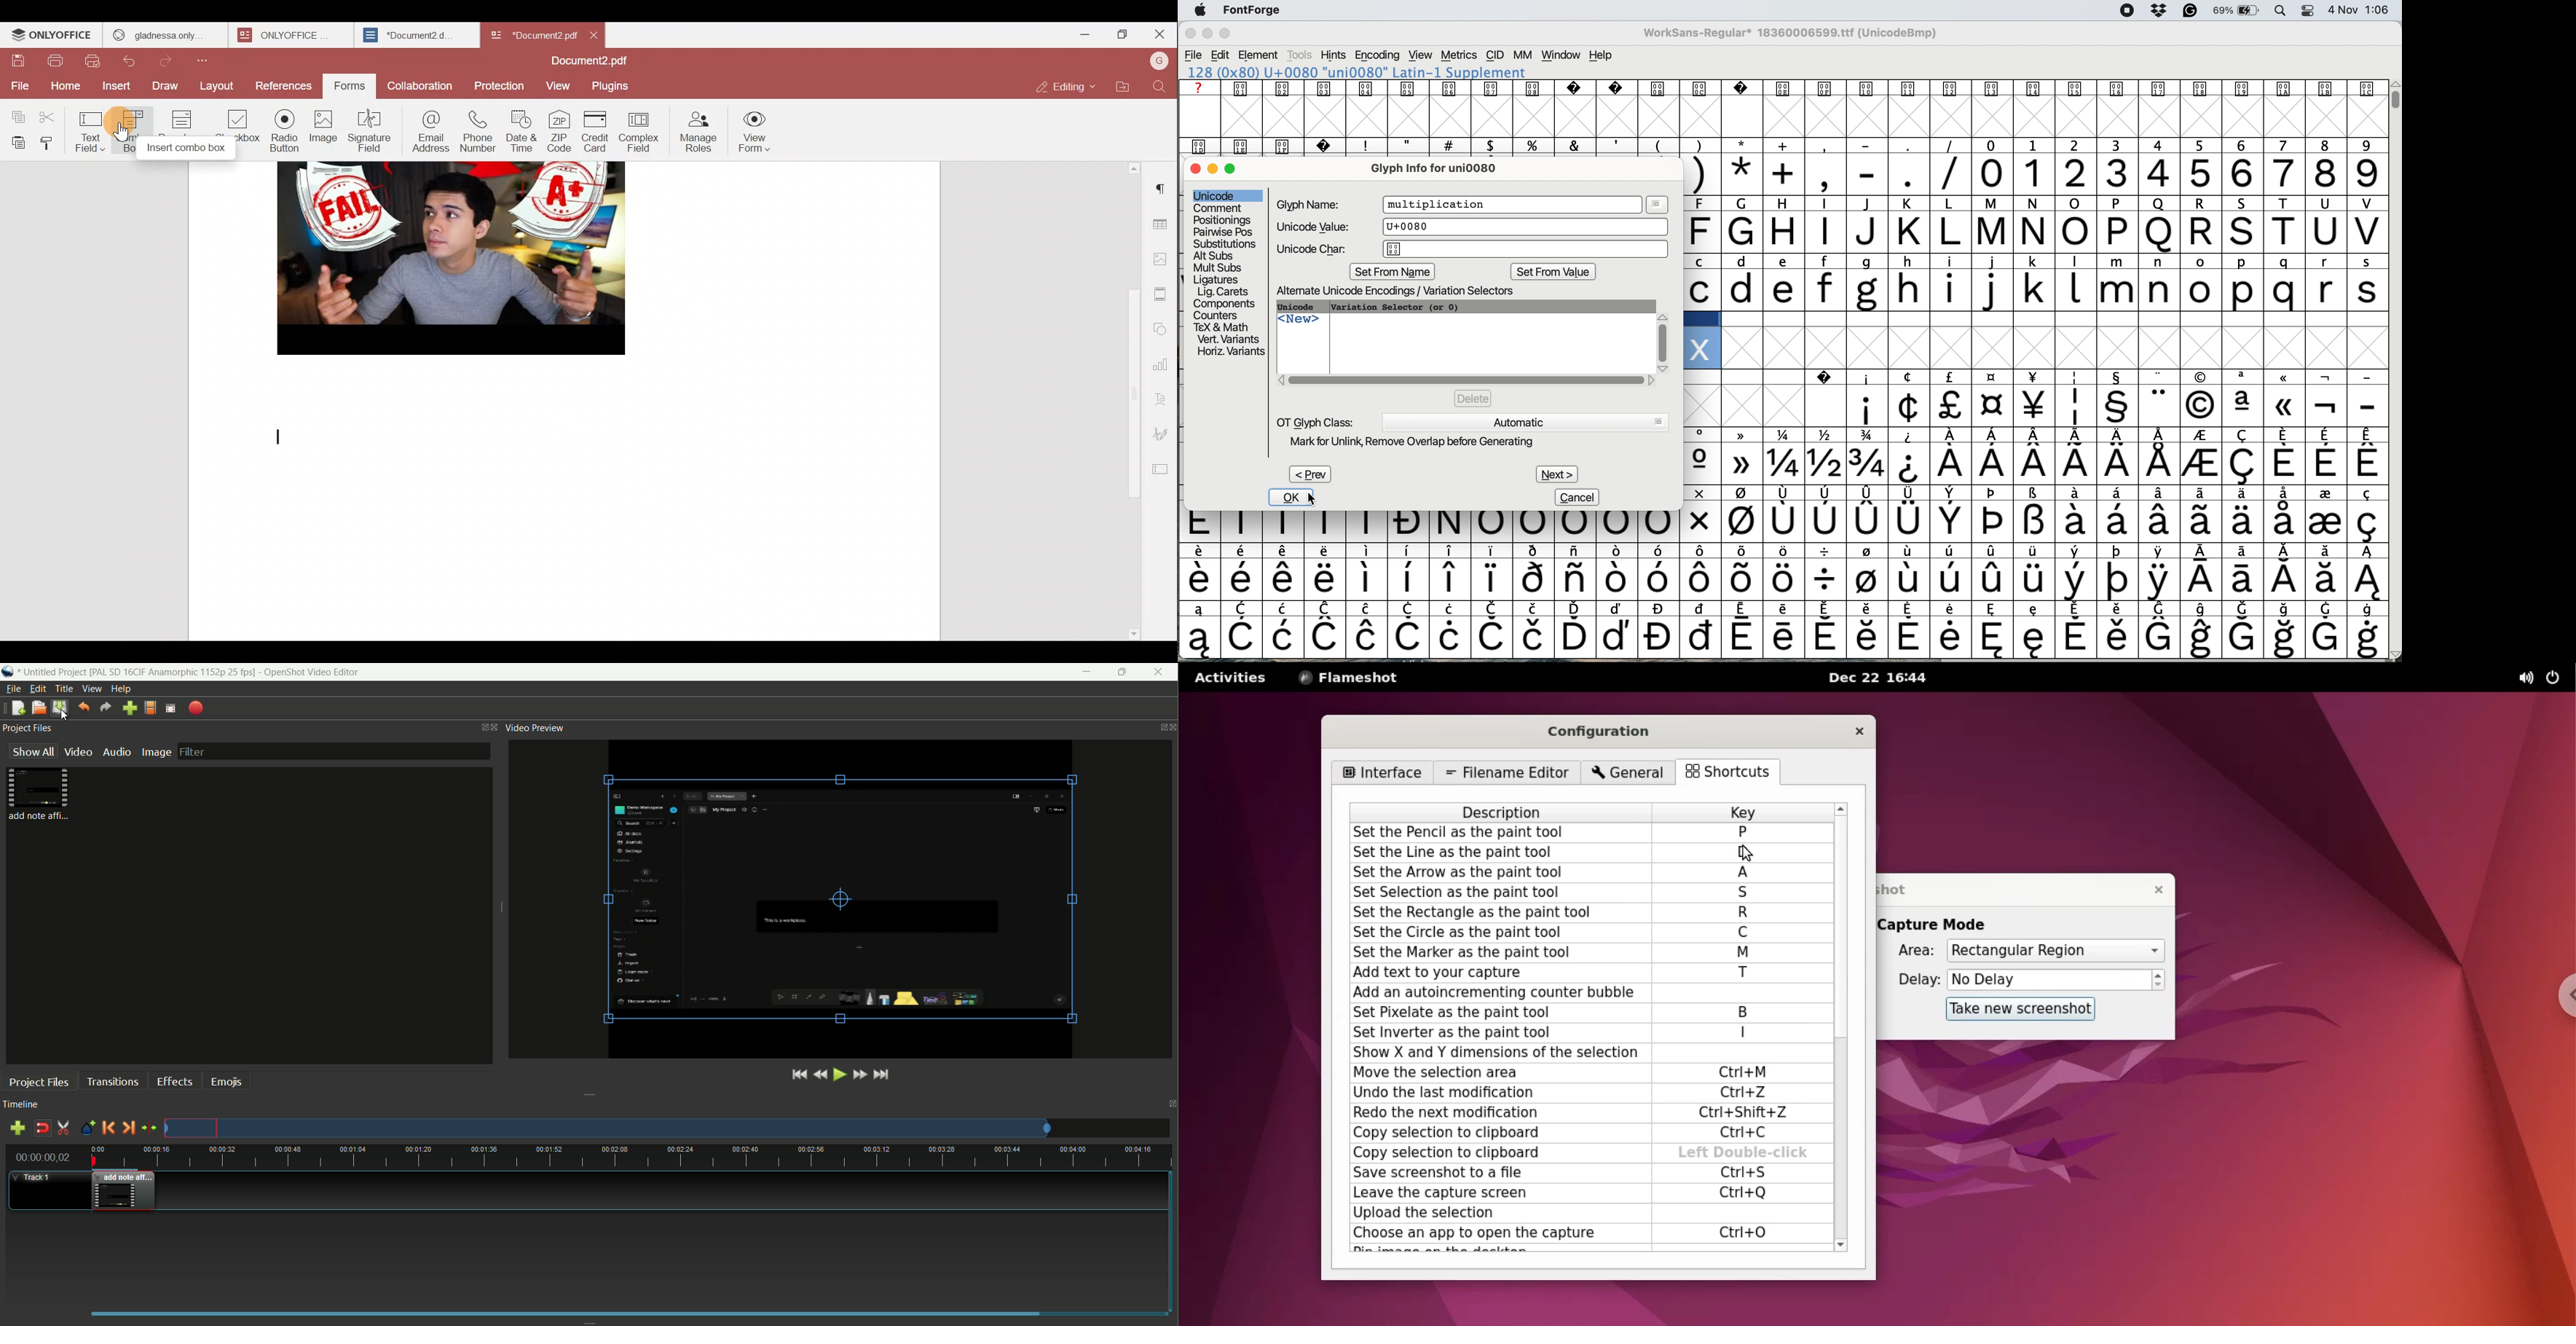 Image resolution: width=2576 pixels, height=1344 pixels. I want to click on increment or decrement delay , so click(2159, 980).